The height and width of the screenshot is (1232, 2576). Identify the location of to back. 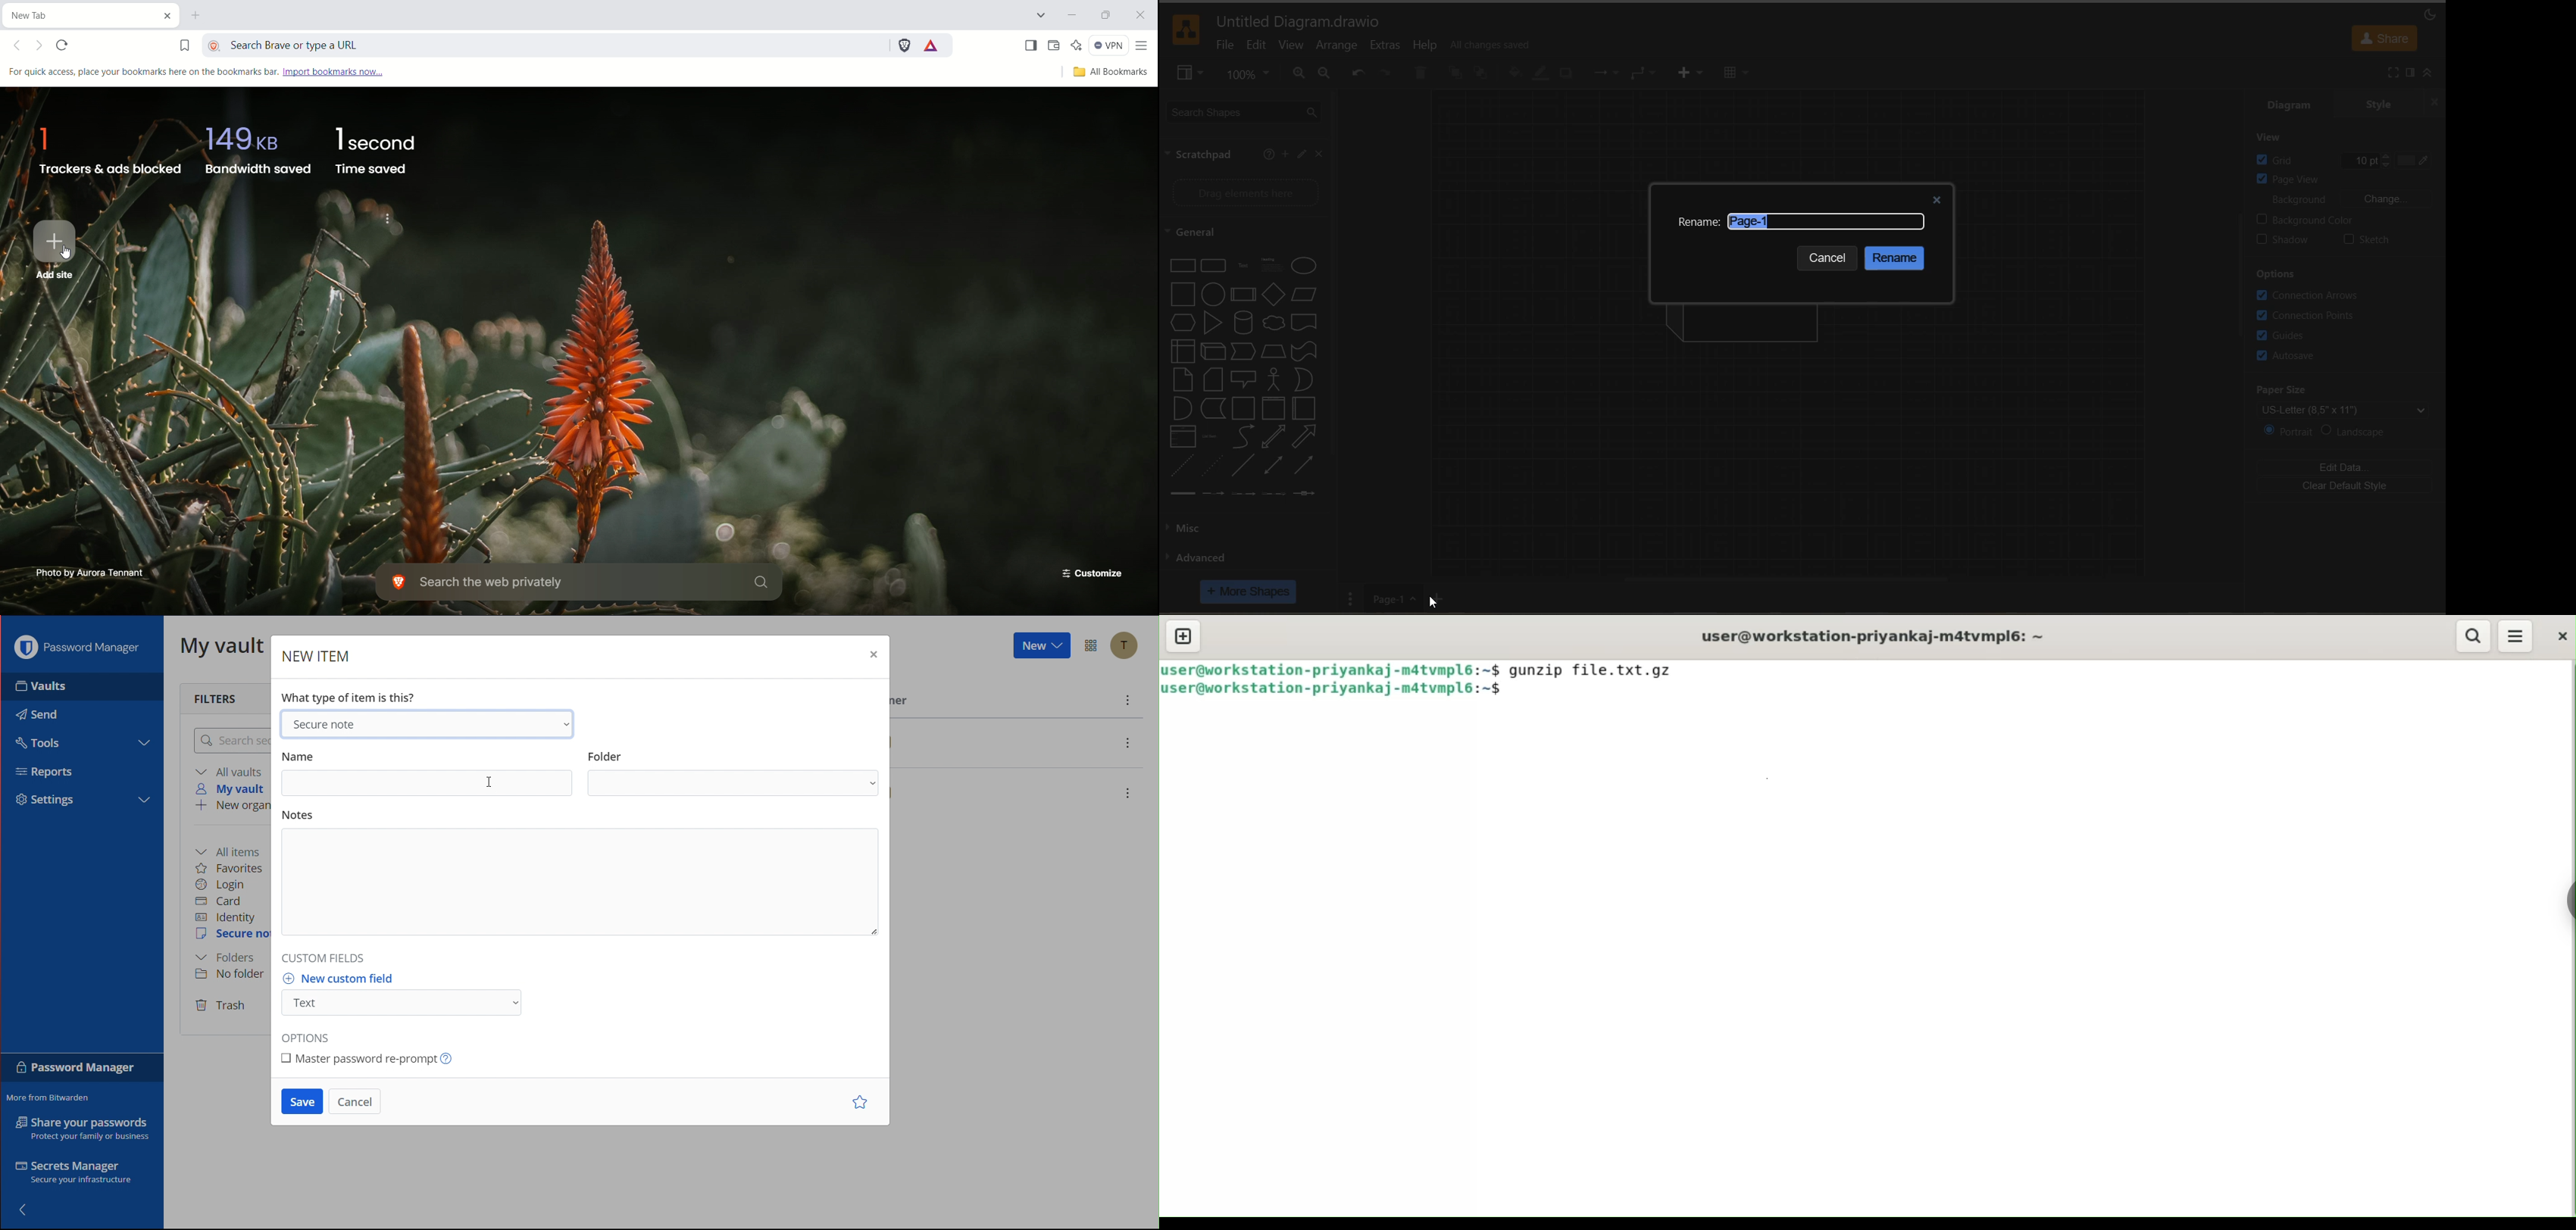
(1483, 74).